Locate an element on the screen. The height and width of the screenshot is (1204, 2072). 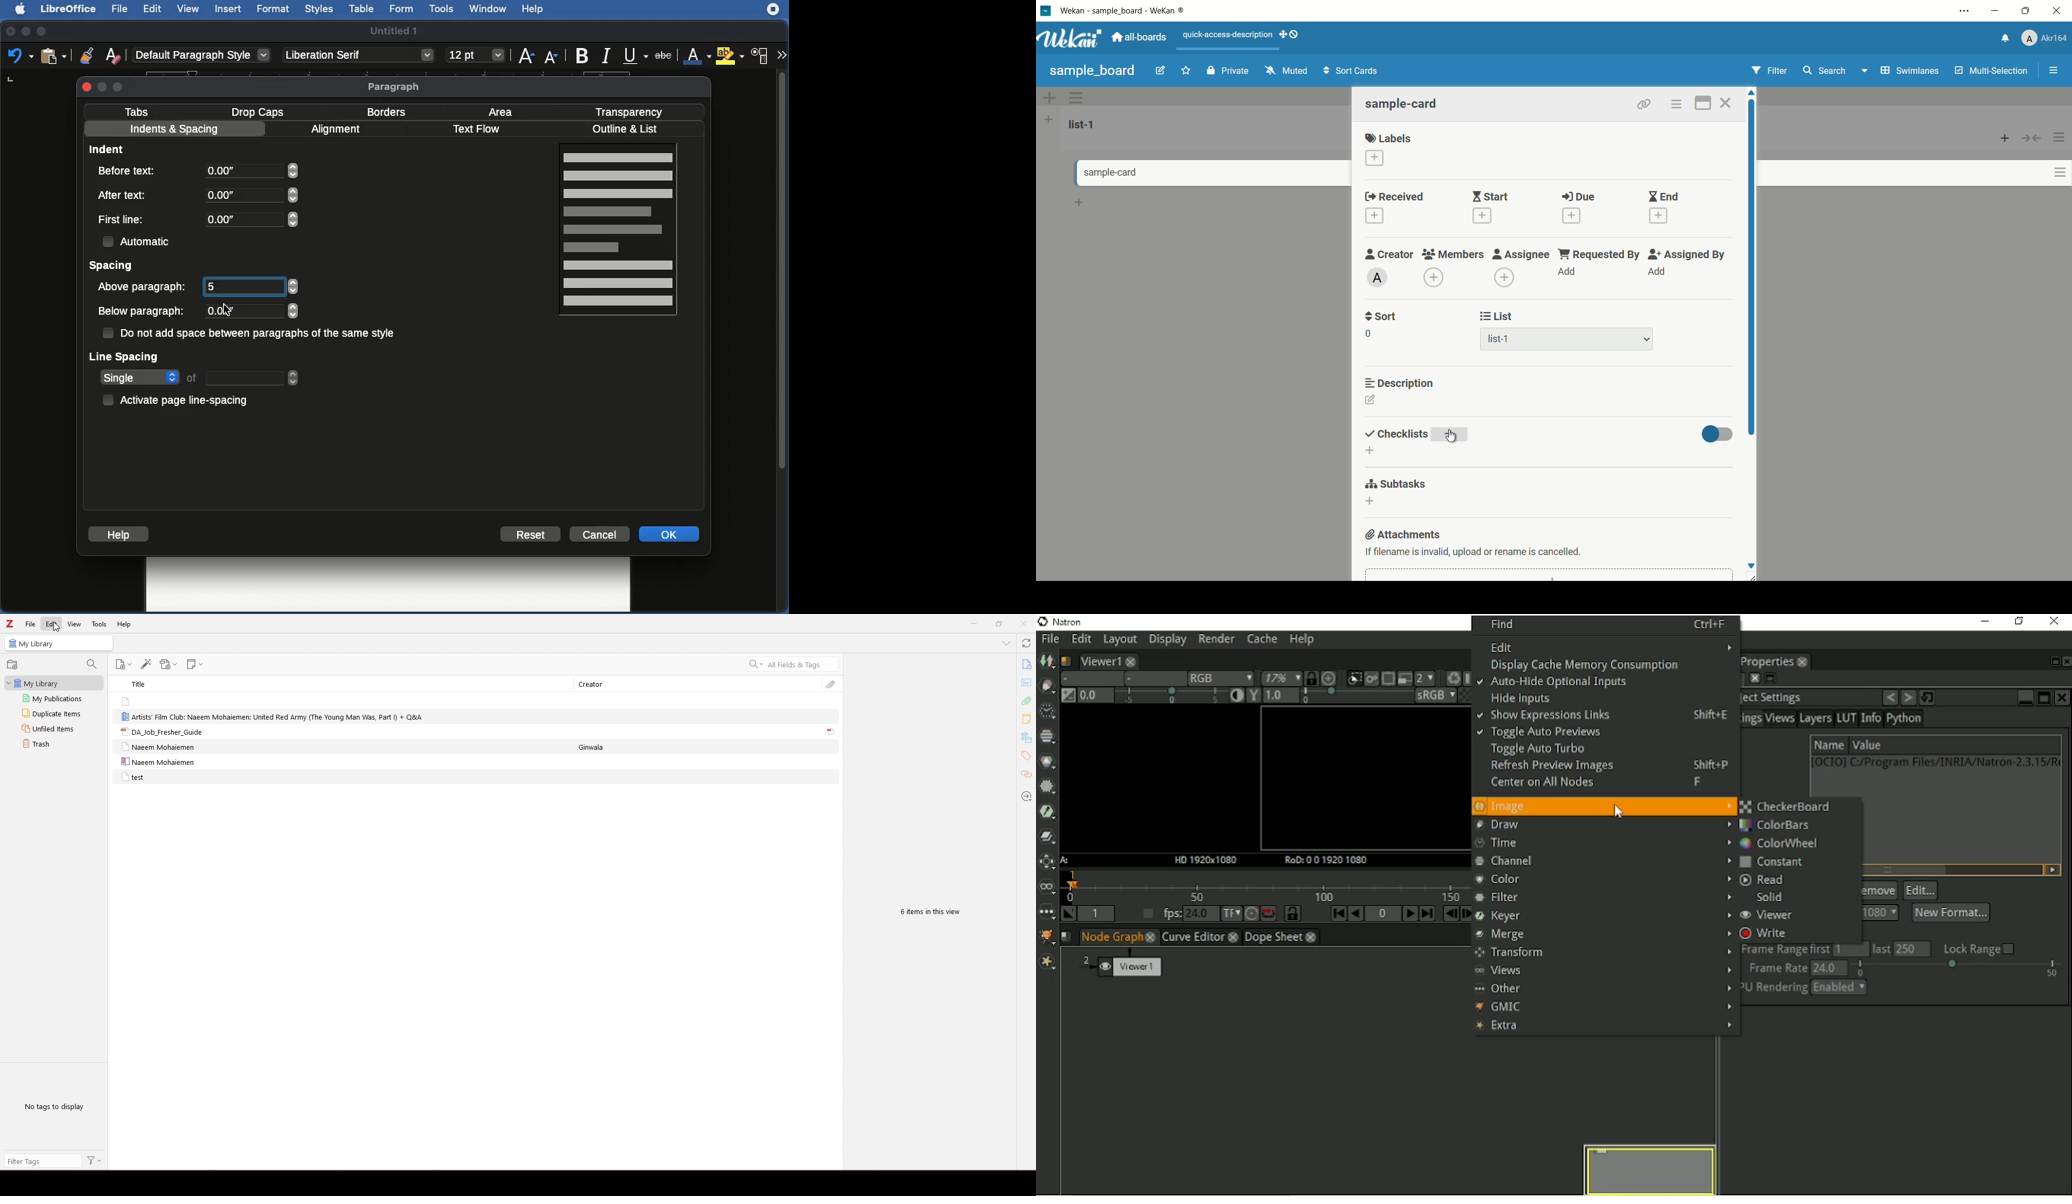
notifications is located at coordinates (2003, 37).